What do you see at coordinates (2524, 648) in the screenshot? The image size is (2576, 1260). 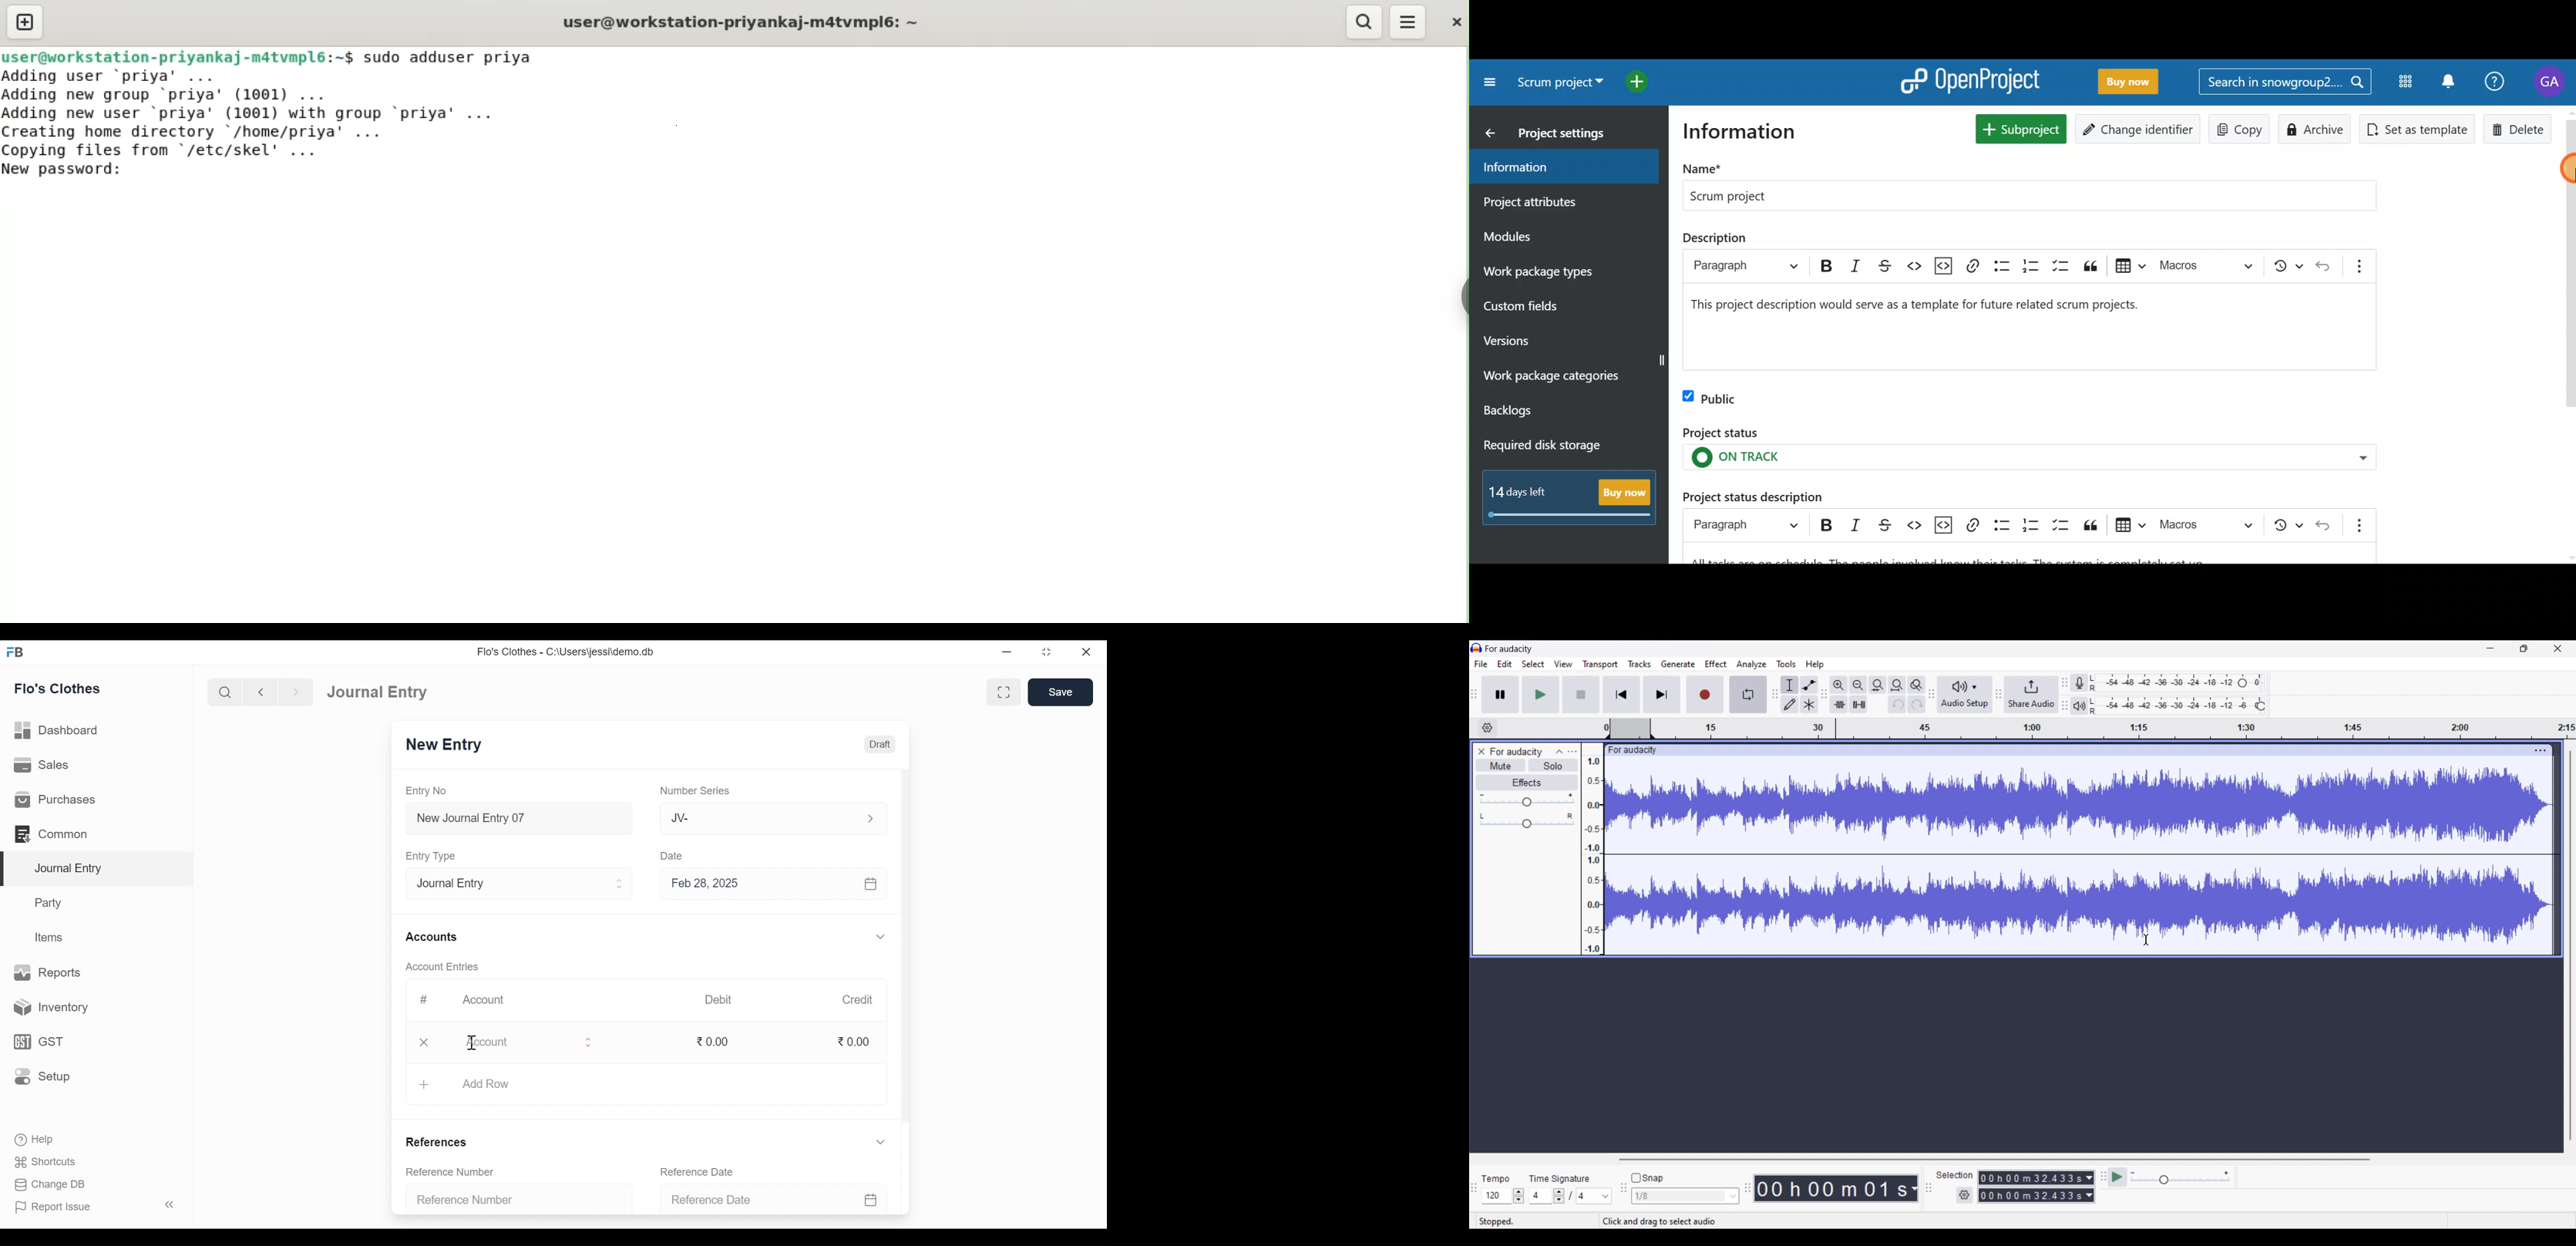 I see `Show in smaller tab` at bounding box center [2524, 648].